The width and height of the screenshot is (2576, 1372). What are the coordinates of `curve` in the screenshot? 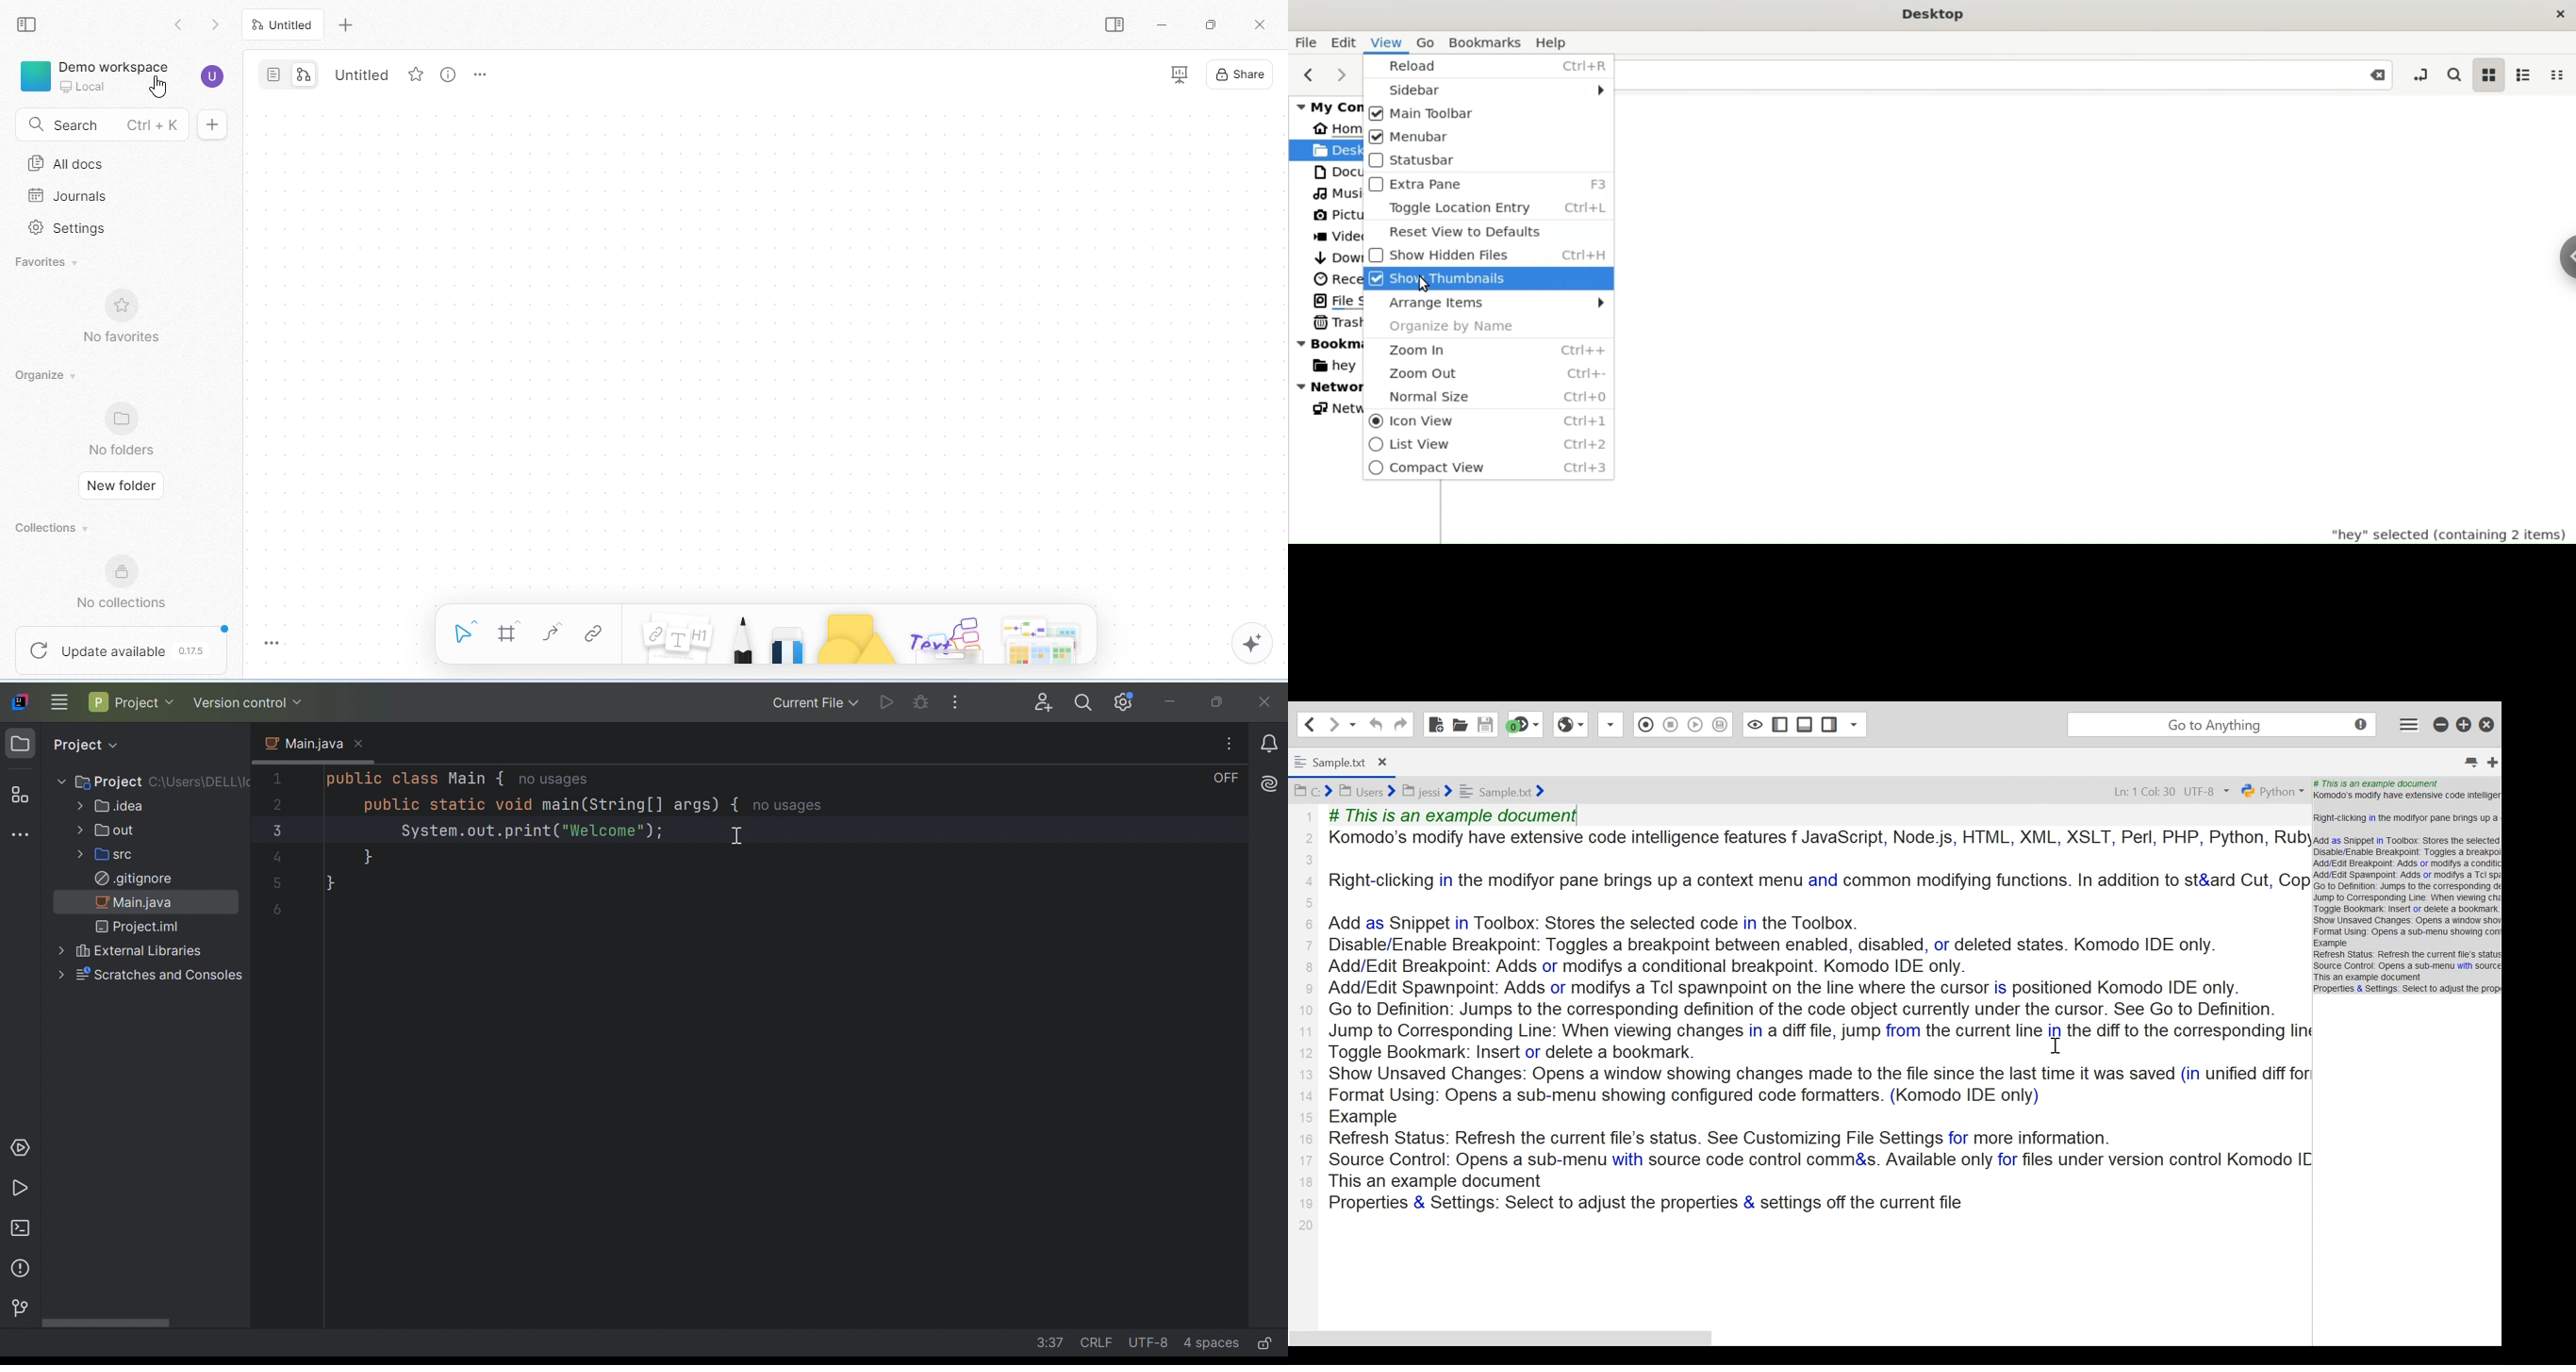 It's located at (553, 633).